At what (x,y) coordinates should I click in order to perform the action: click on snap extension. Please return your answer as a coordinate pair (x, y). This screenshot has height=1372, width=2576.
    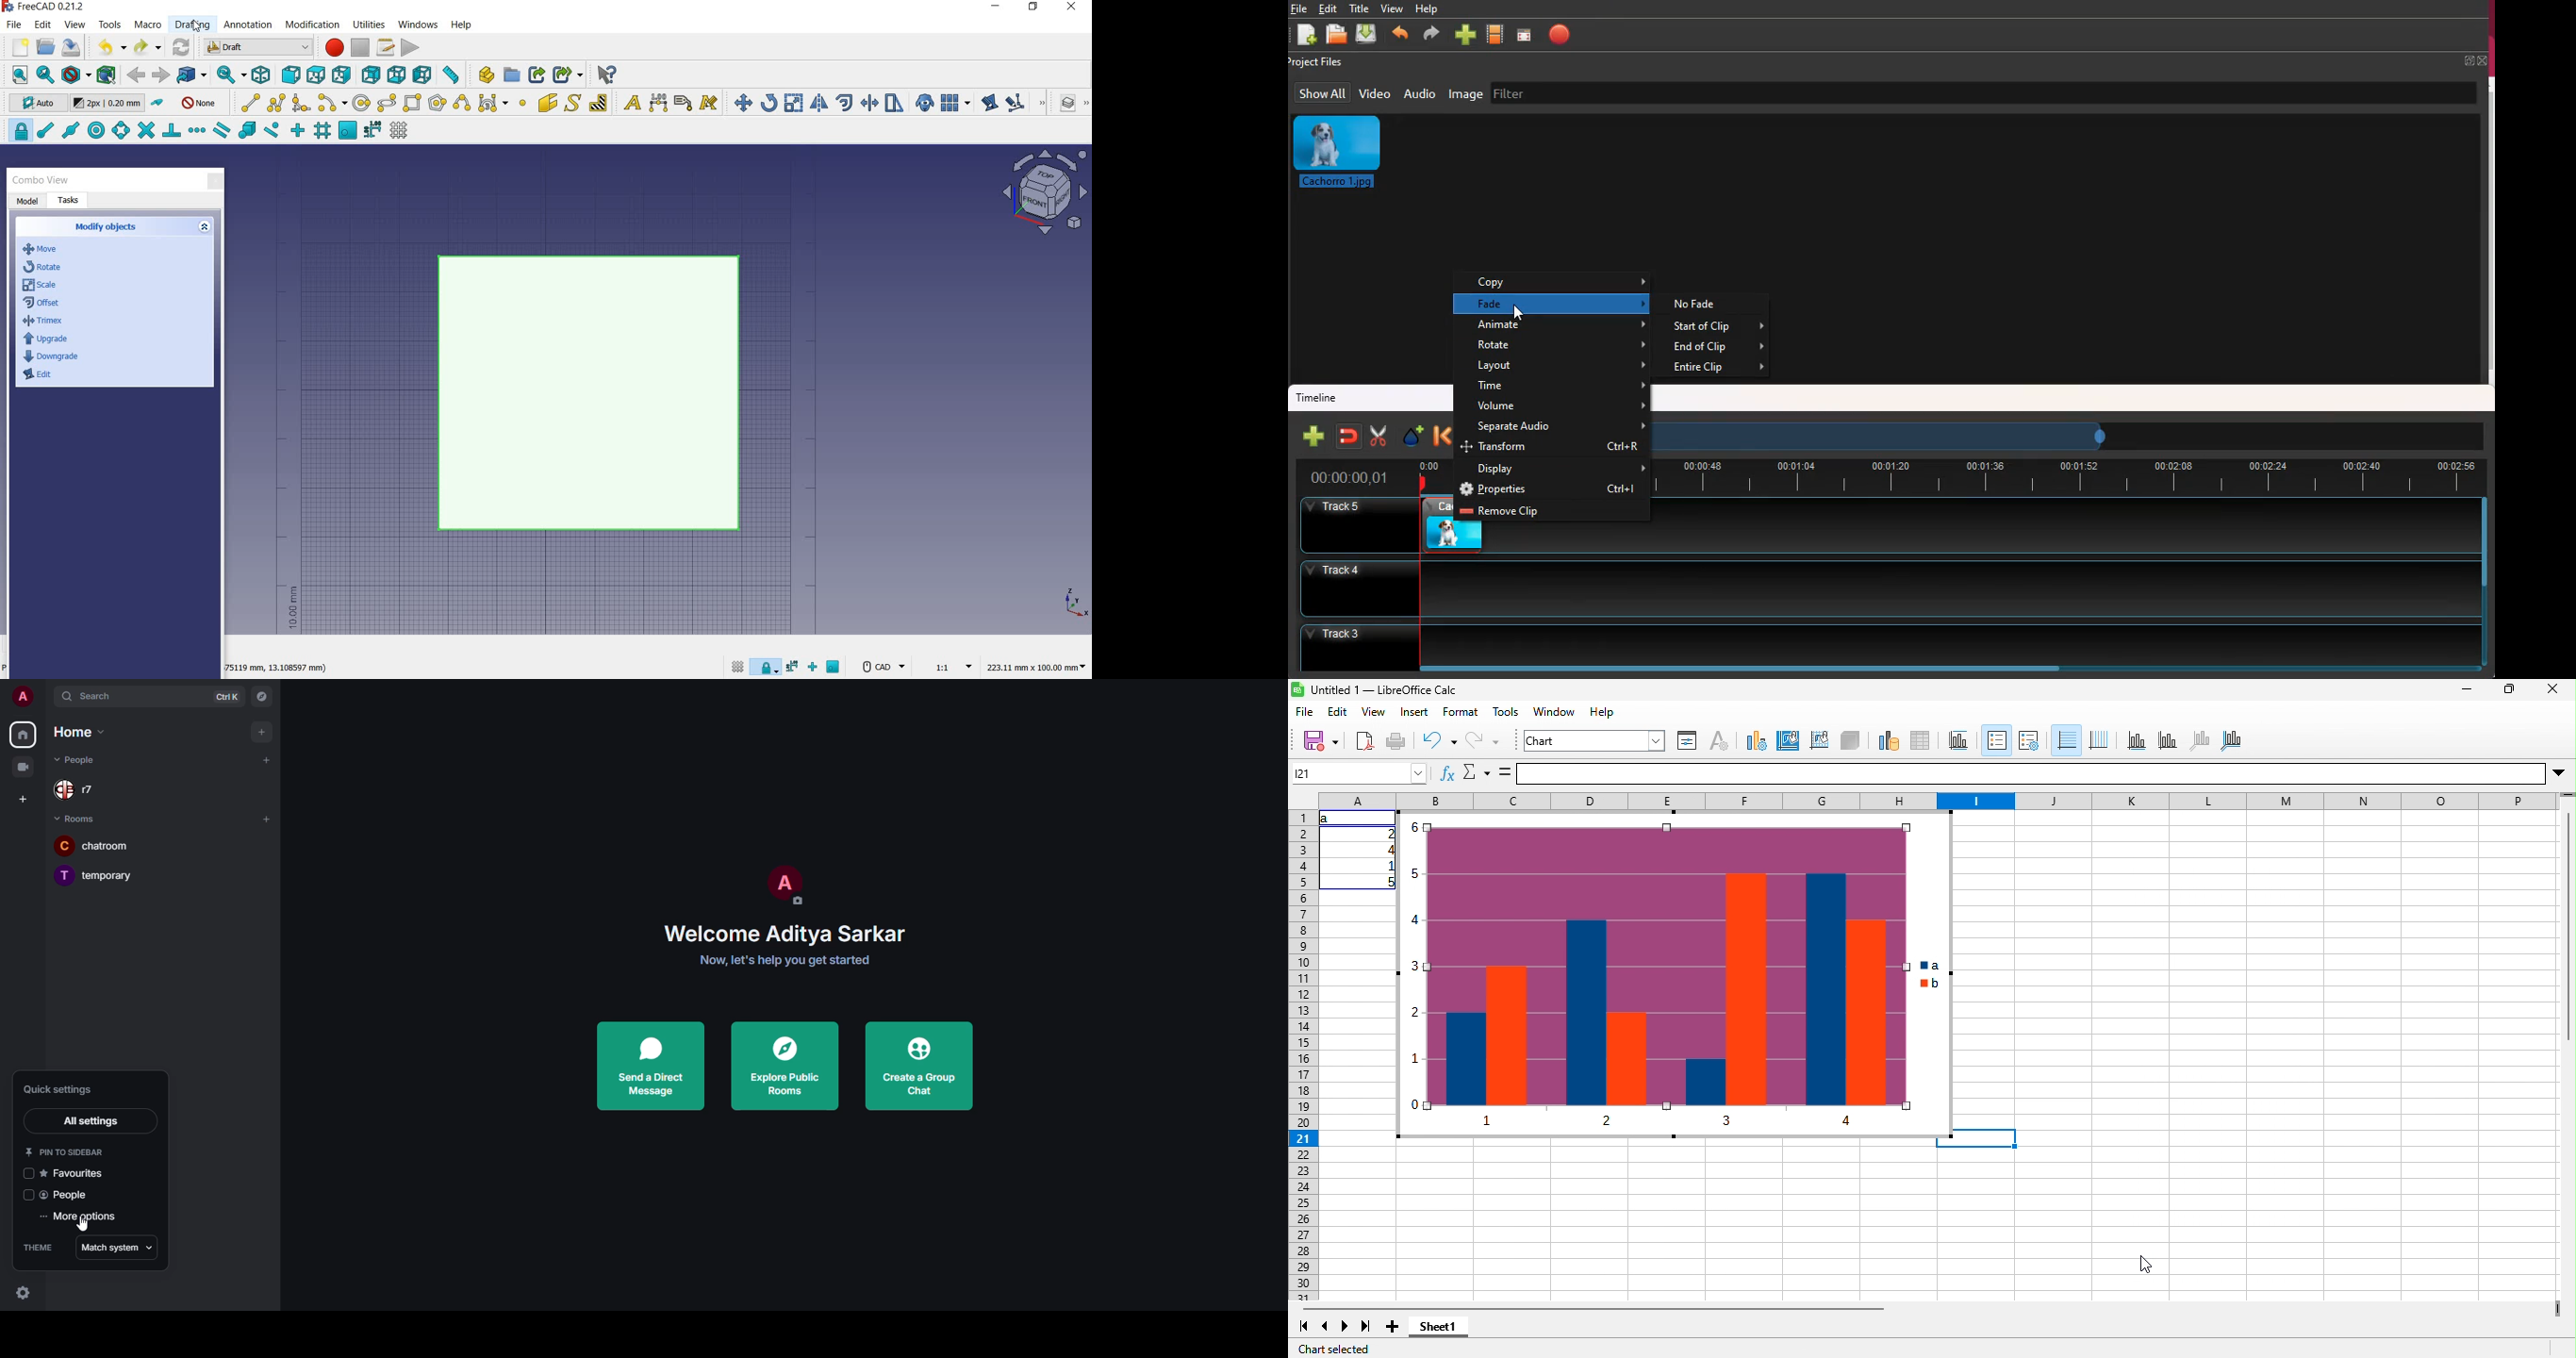
    Looking at the image, I should click on (196, 131).